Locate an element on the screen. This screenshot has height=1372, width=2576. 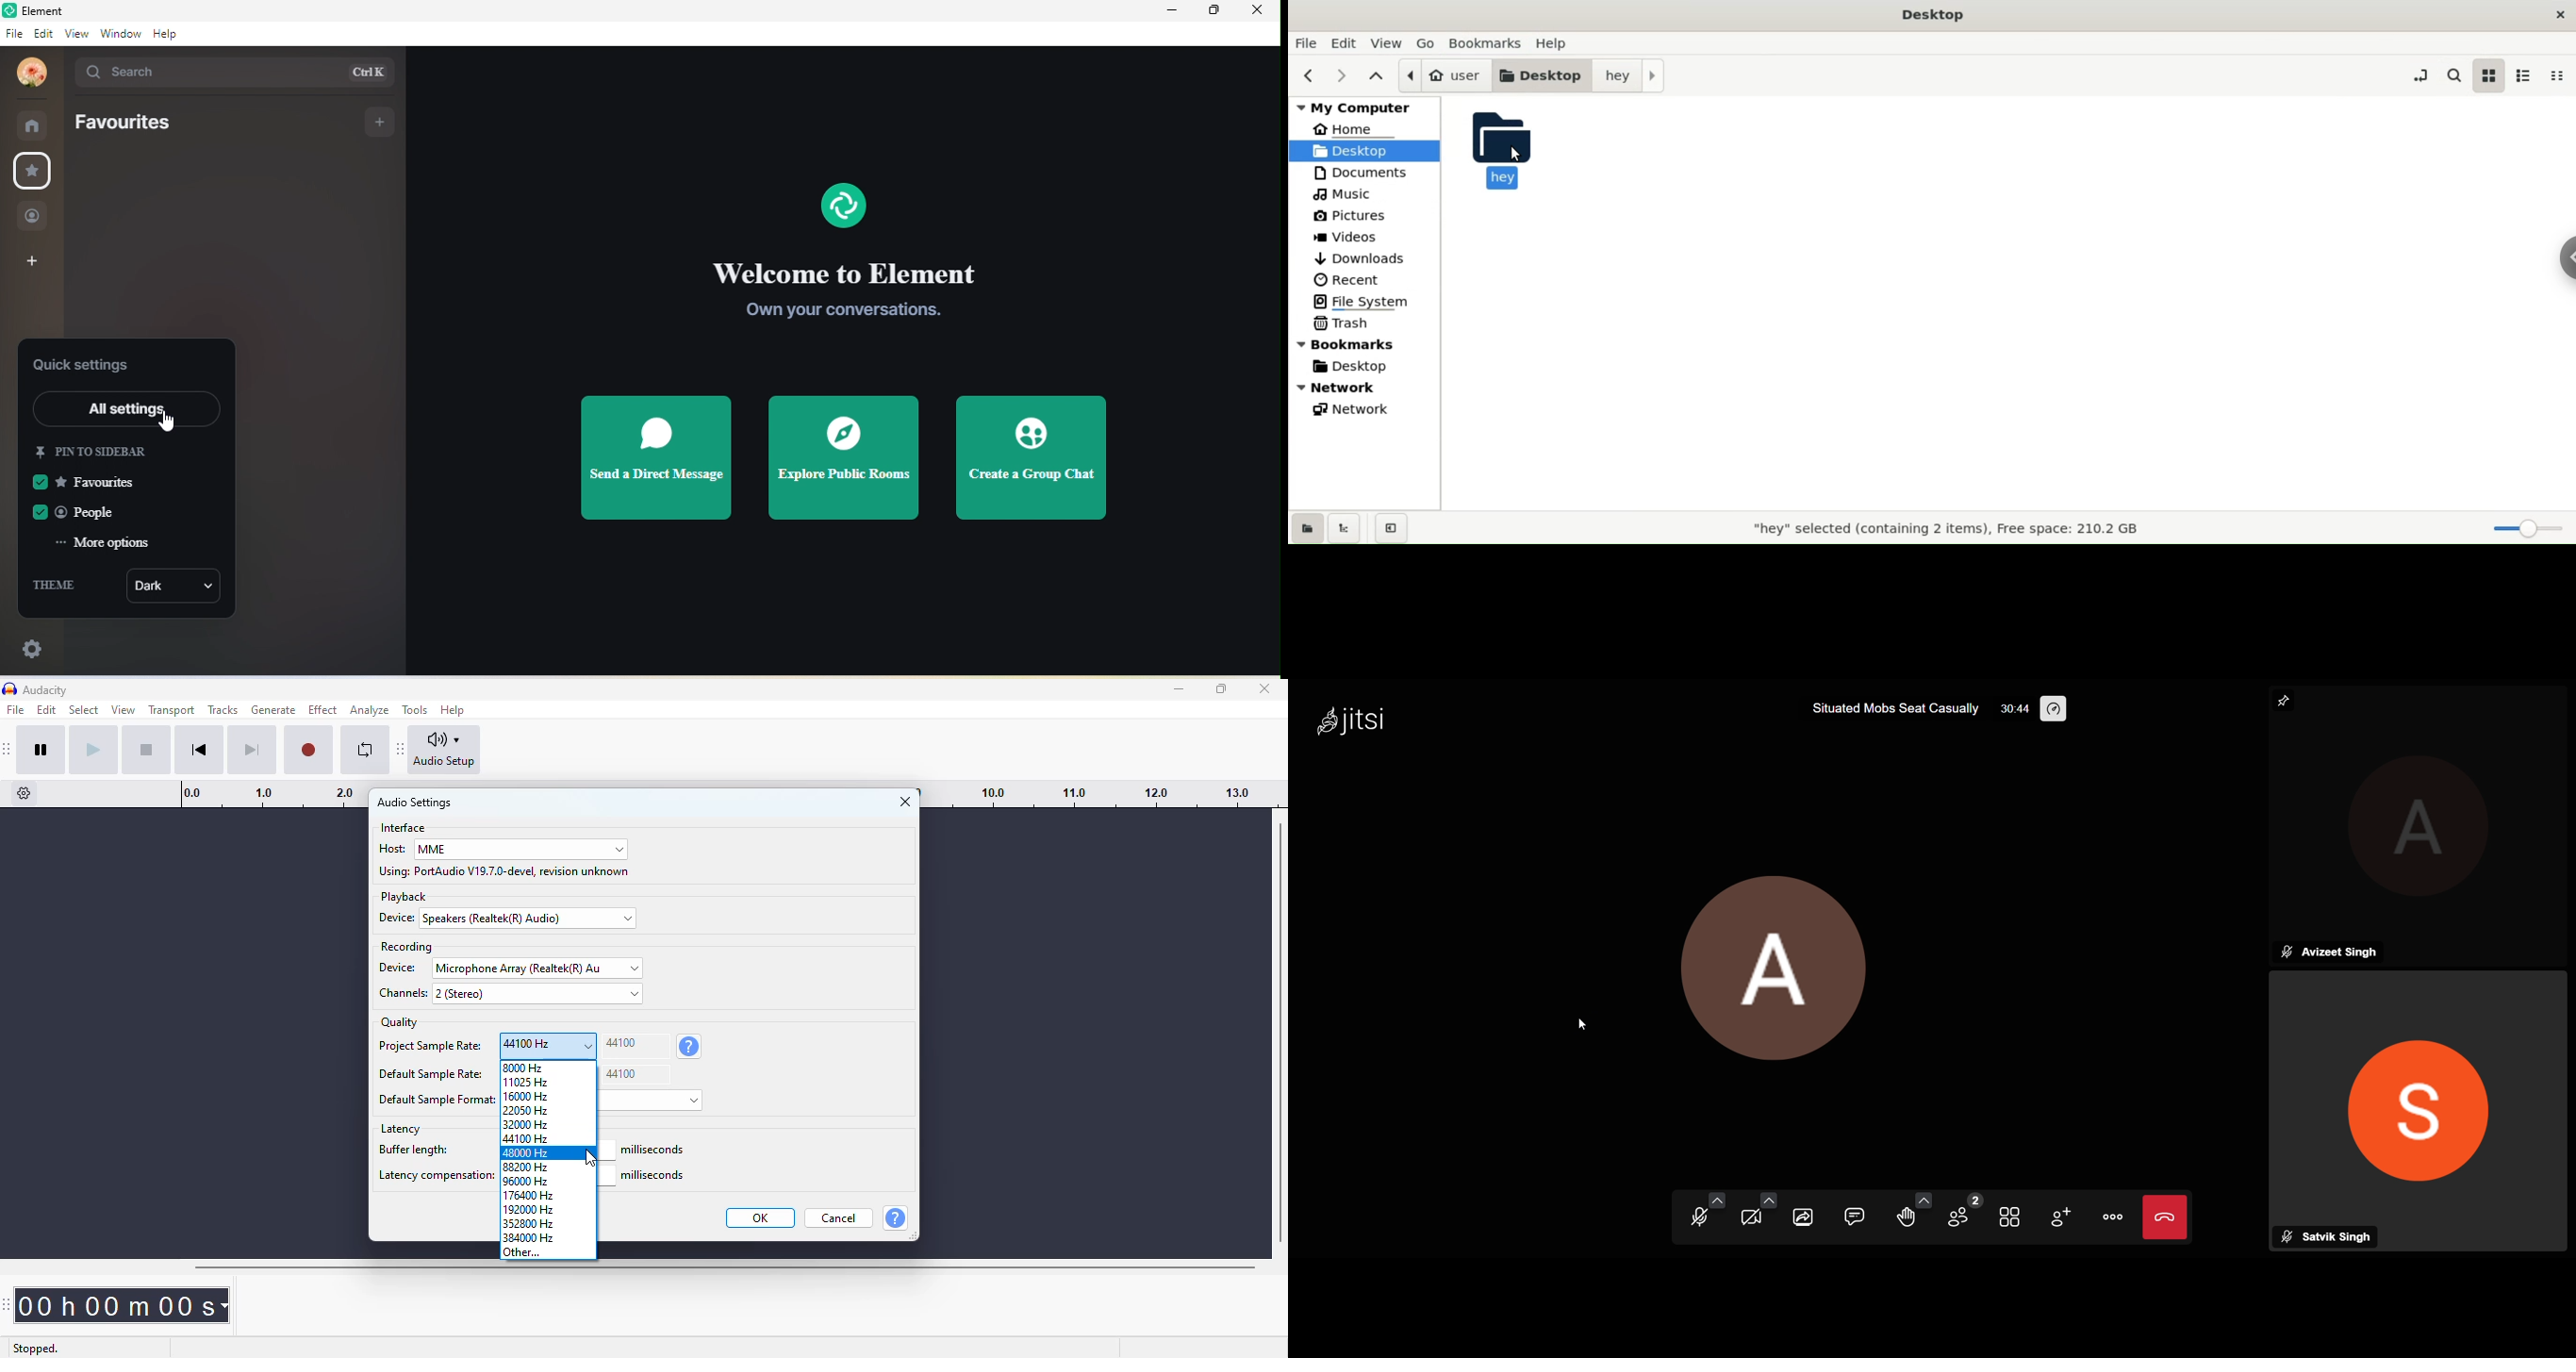
people is located at coordinates (77, 514).